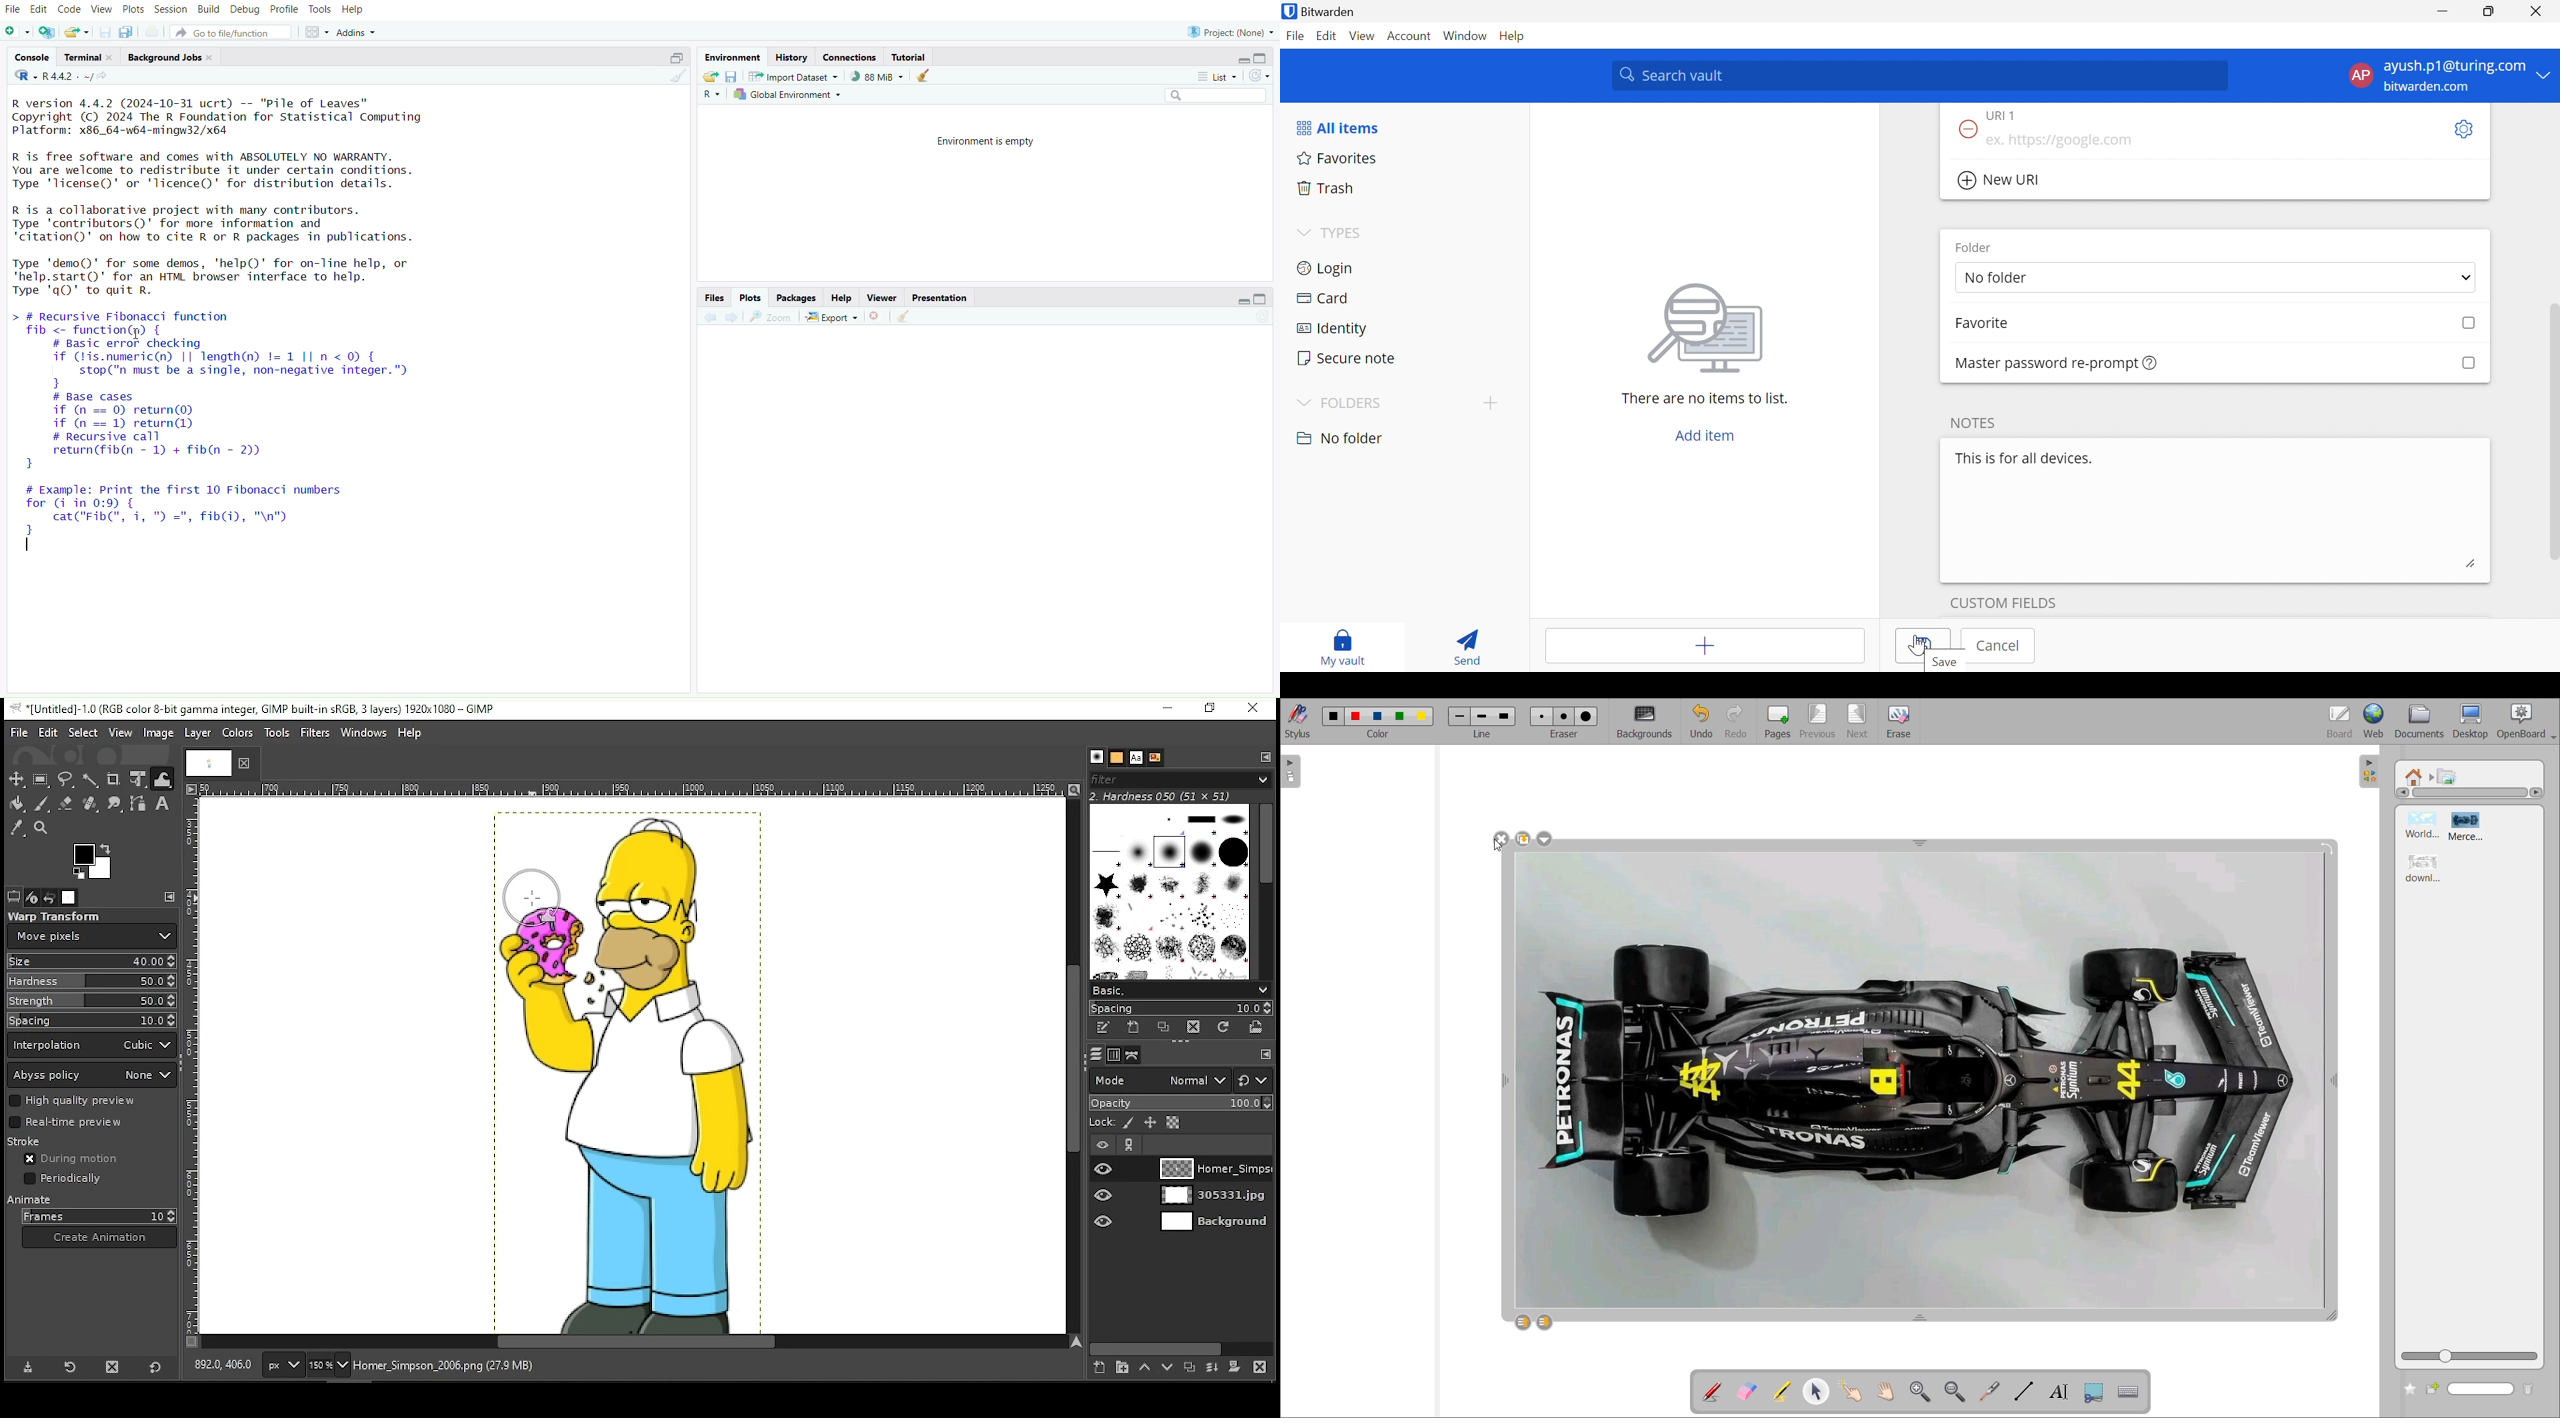  What do you see at coordinates (639, 788) in the screenshot?
I see `vertical scale` at bounding box center [639, 788].